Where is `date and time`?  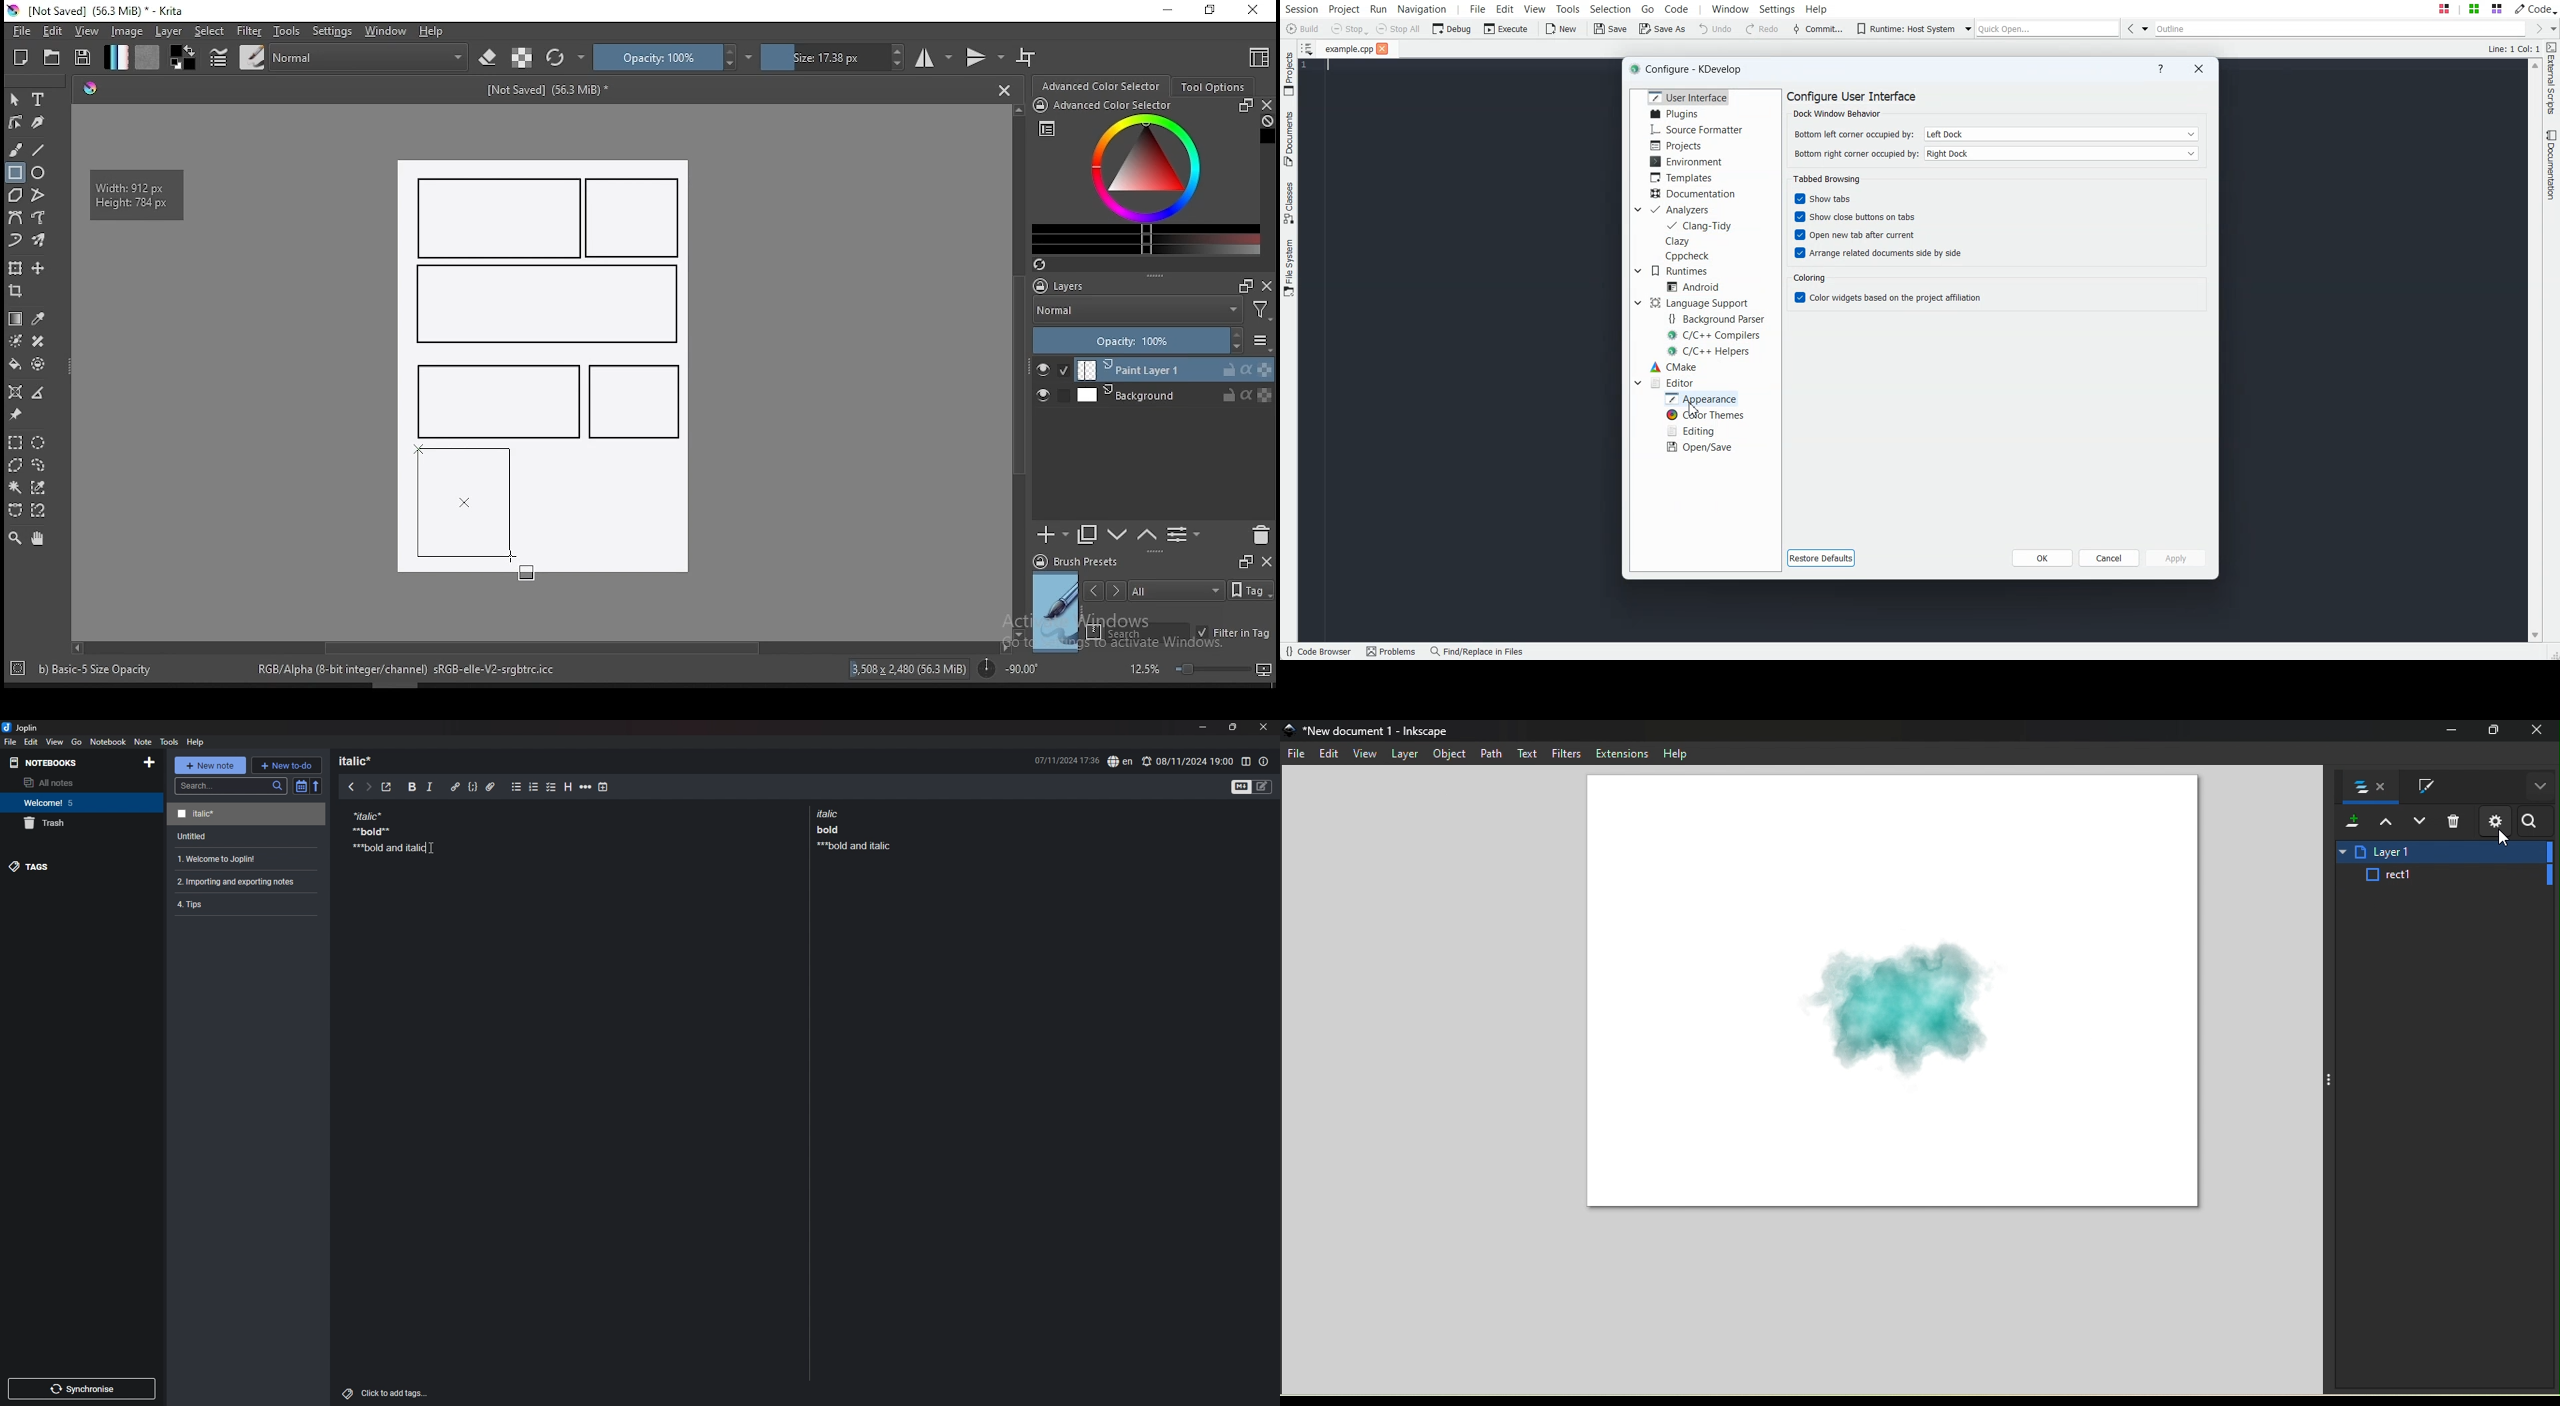
date and time is located at coordinates (1066, 759).